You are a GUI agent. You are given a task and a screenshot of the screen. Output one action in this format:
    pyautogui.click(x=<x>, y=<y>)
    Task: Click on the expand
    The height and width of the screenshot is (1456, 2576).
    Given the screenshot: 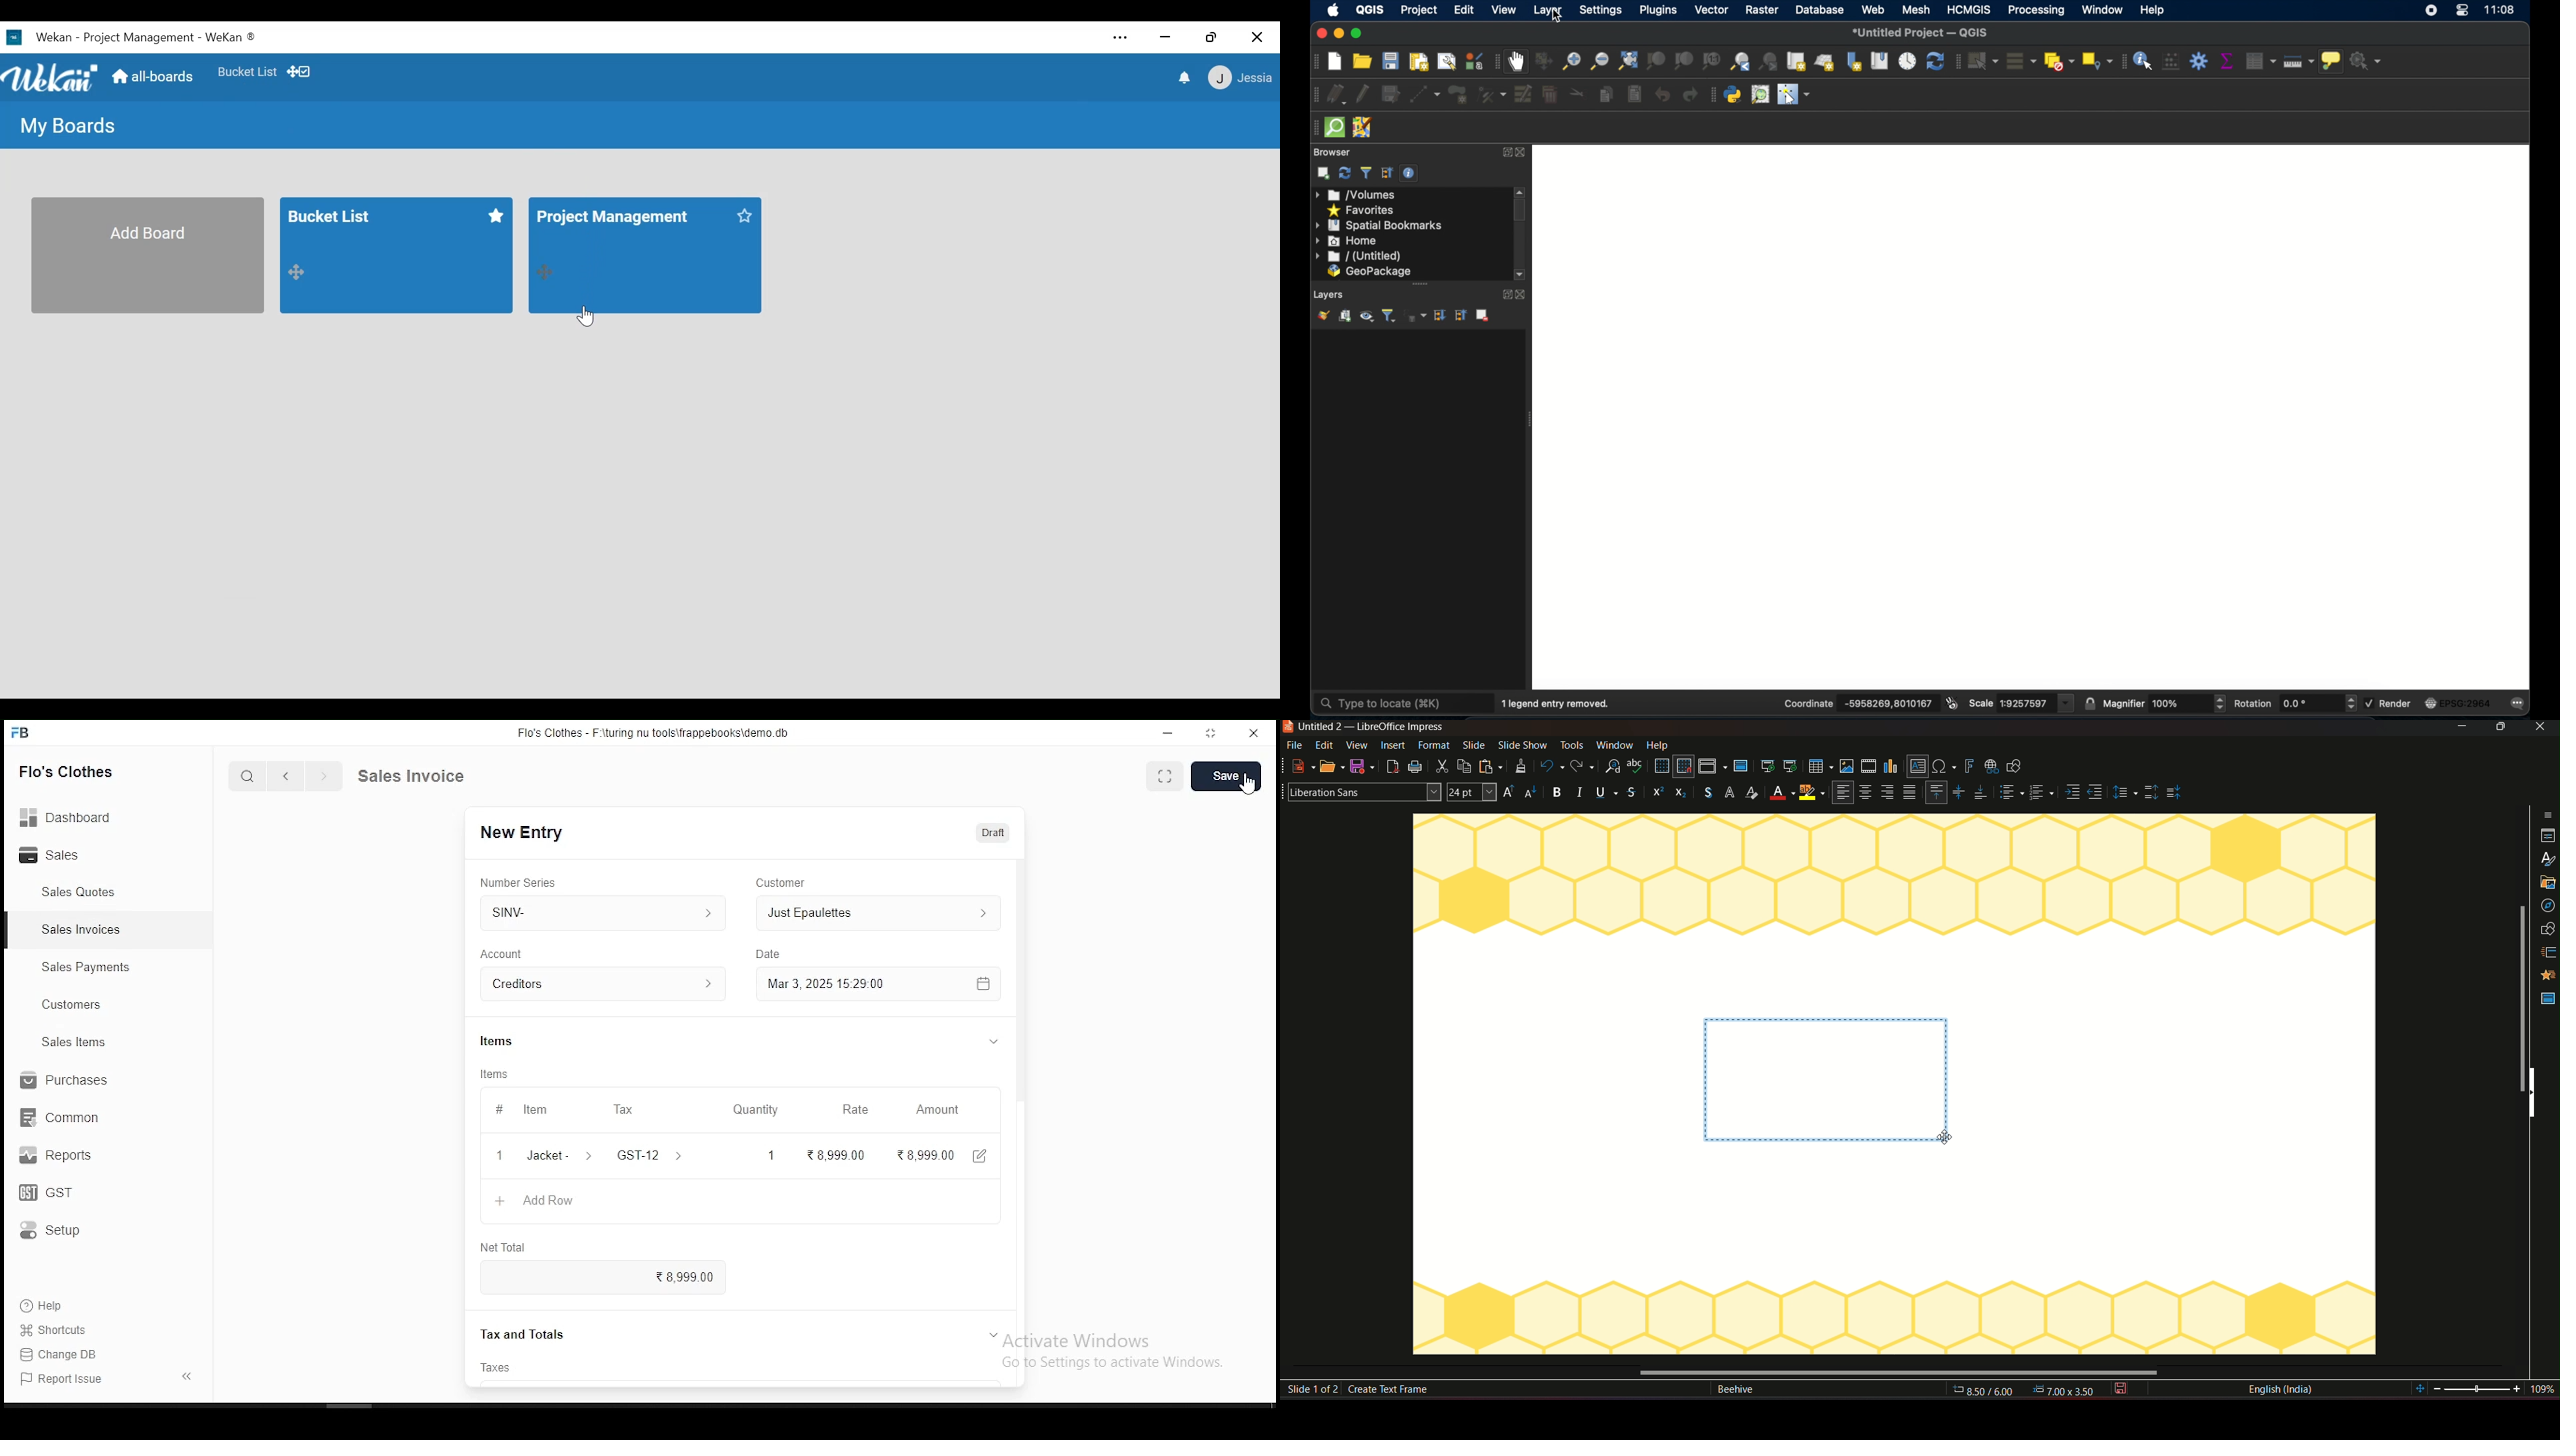 What is the action you would take?
    pyautogui.click(x=984, y=1044)
    